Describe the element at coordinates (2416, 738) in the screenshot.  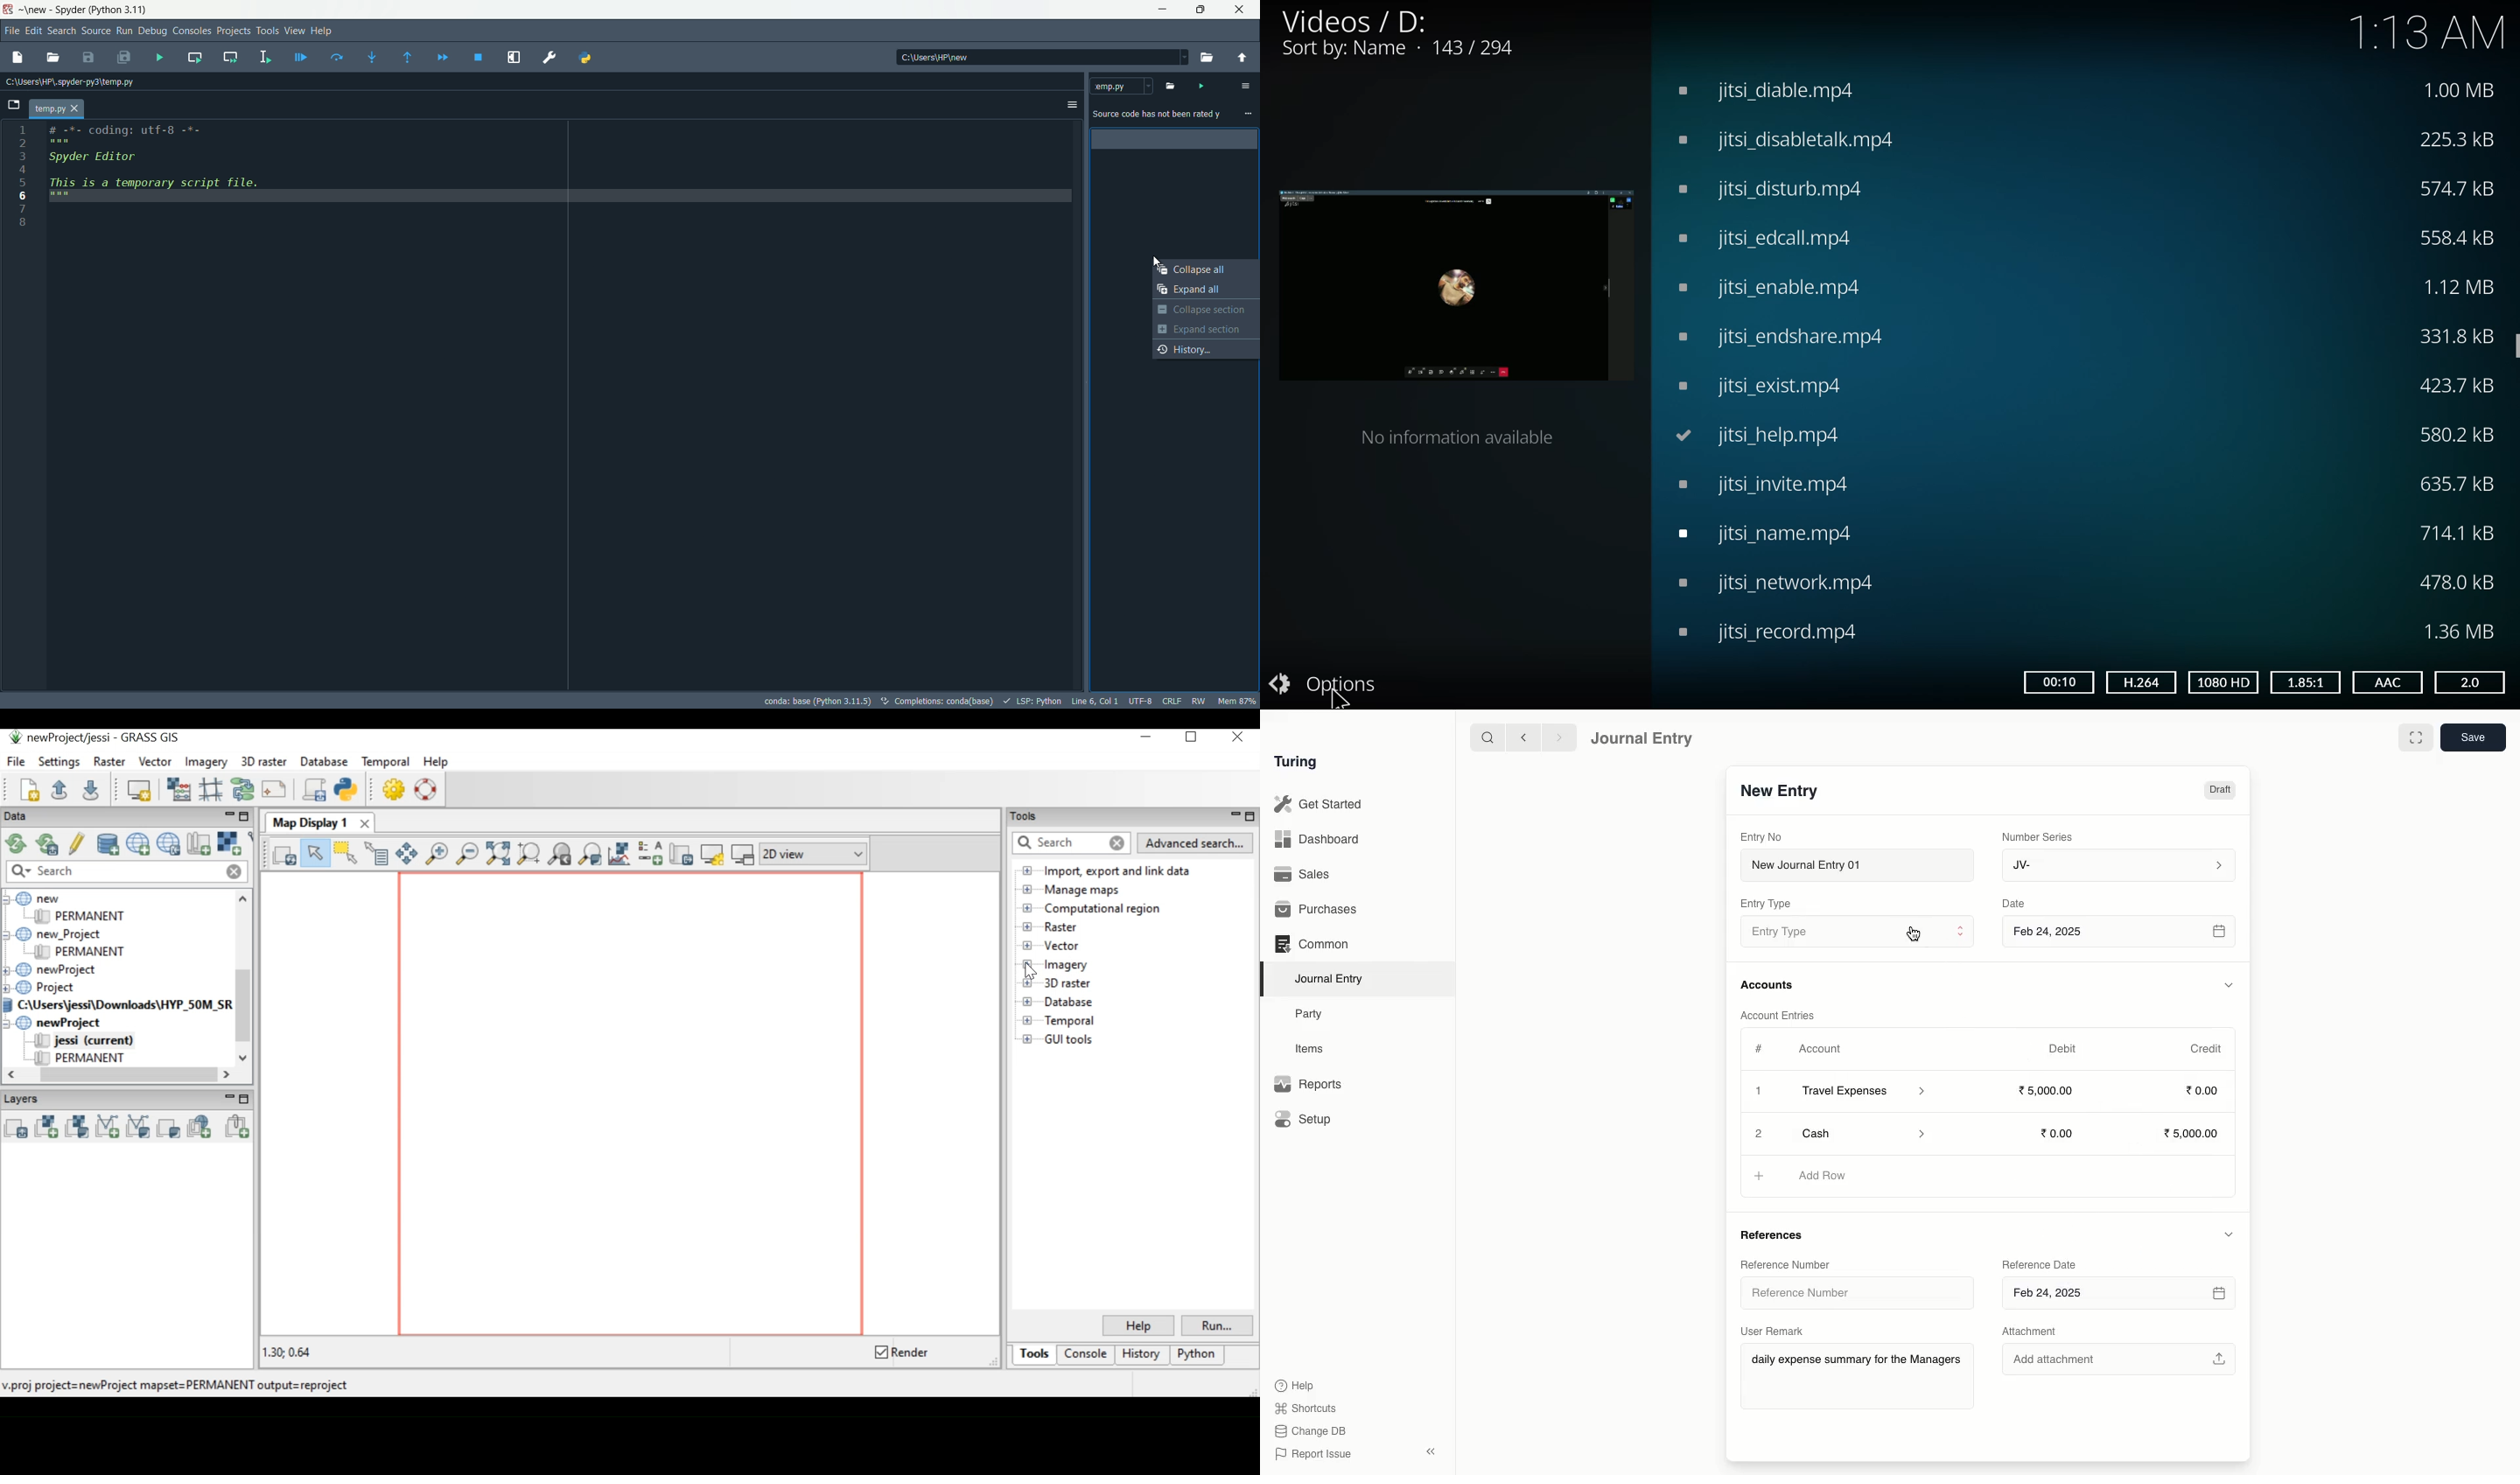
I see `Toggle between form and full width` at that location.